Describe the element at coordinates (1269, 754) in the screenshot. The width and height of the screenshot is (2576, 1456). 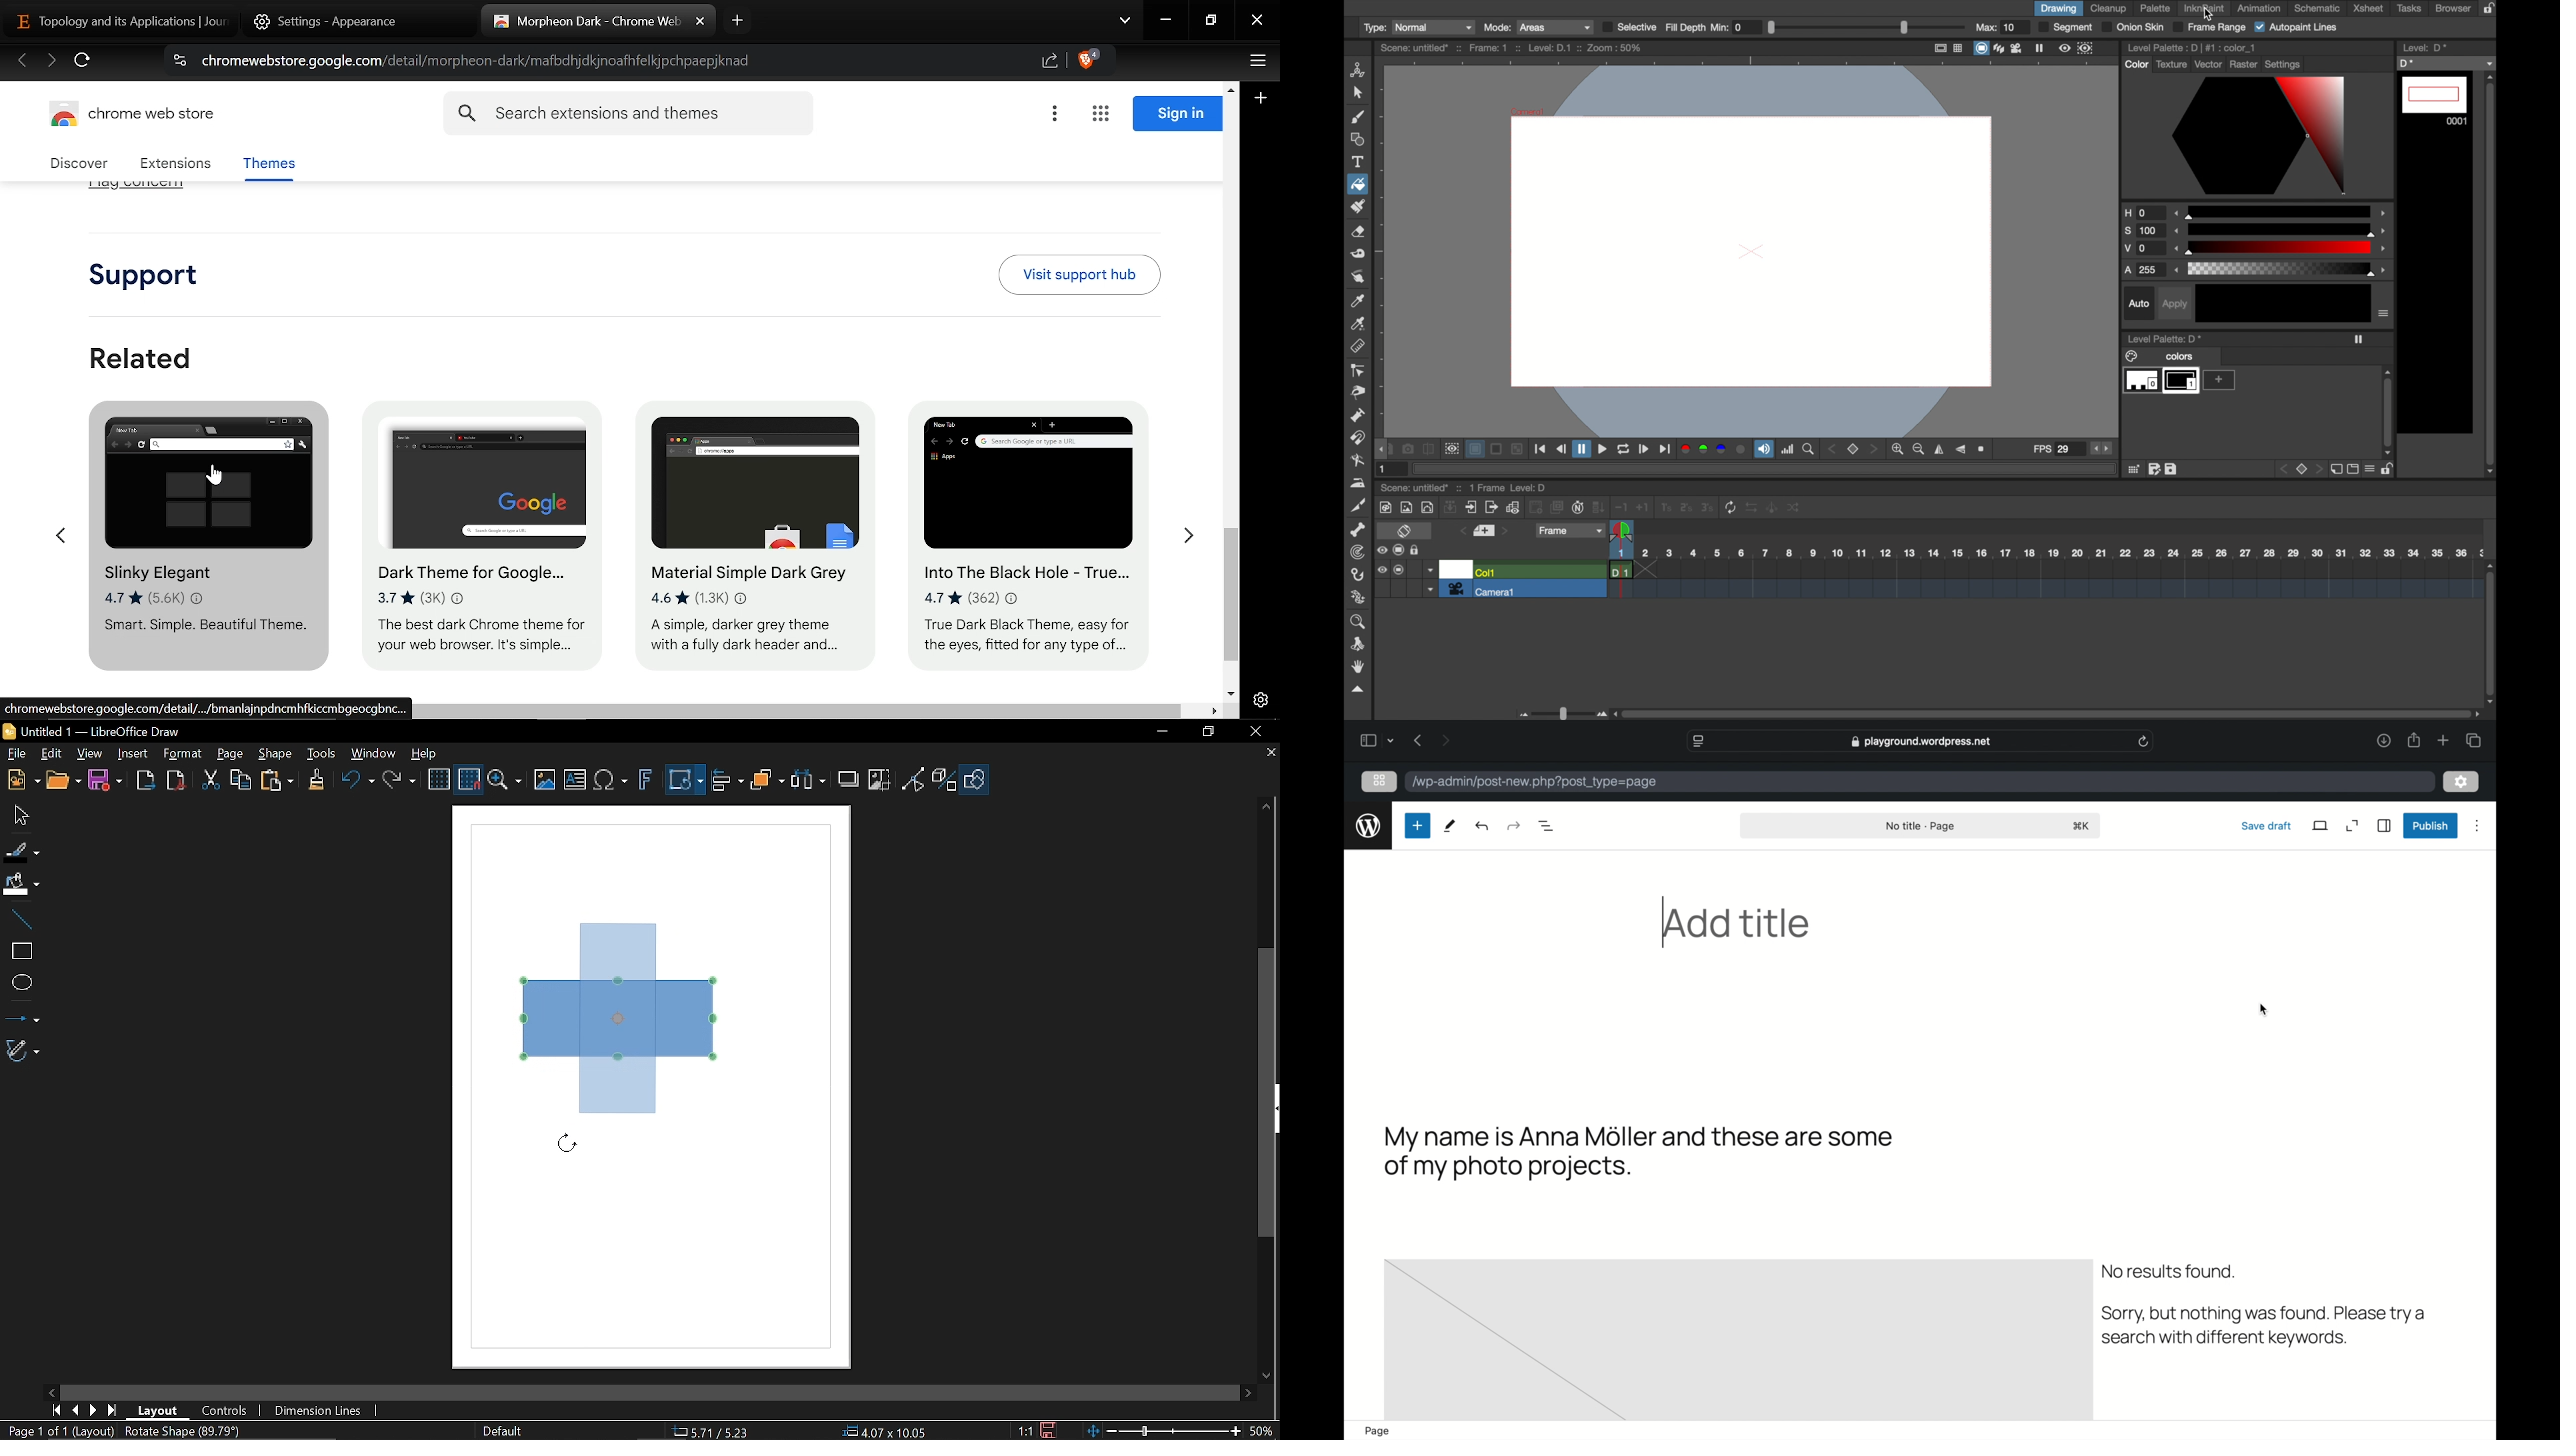
I see `Close tab` at that location.